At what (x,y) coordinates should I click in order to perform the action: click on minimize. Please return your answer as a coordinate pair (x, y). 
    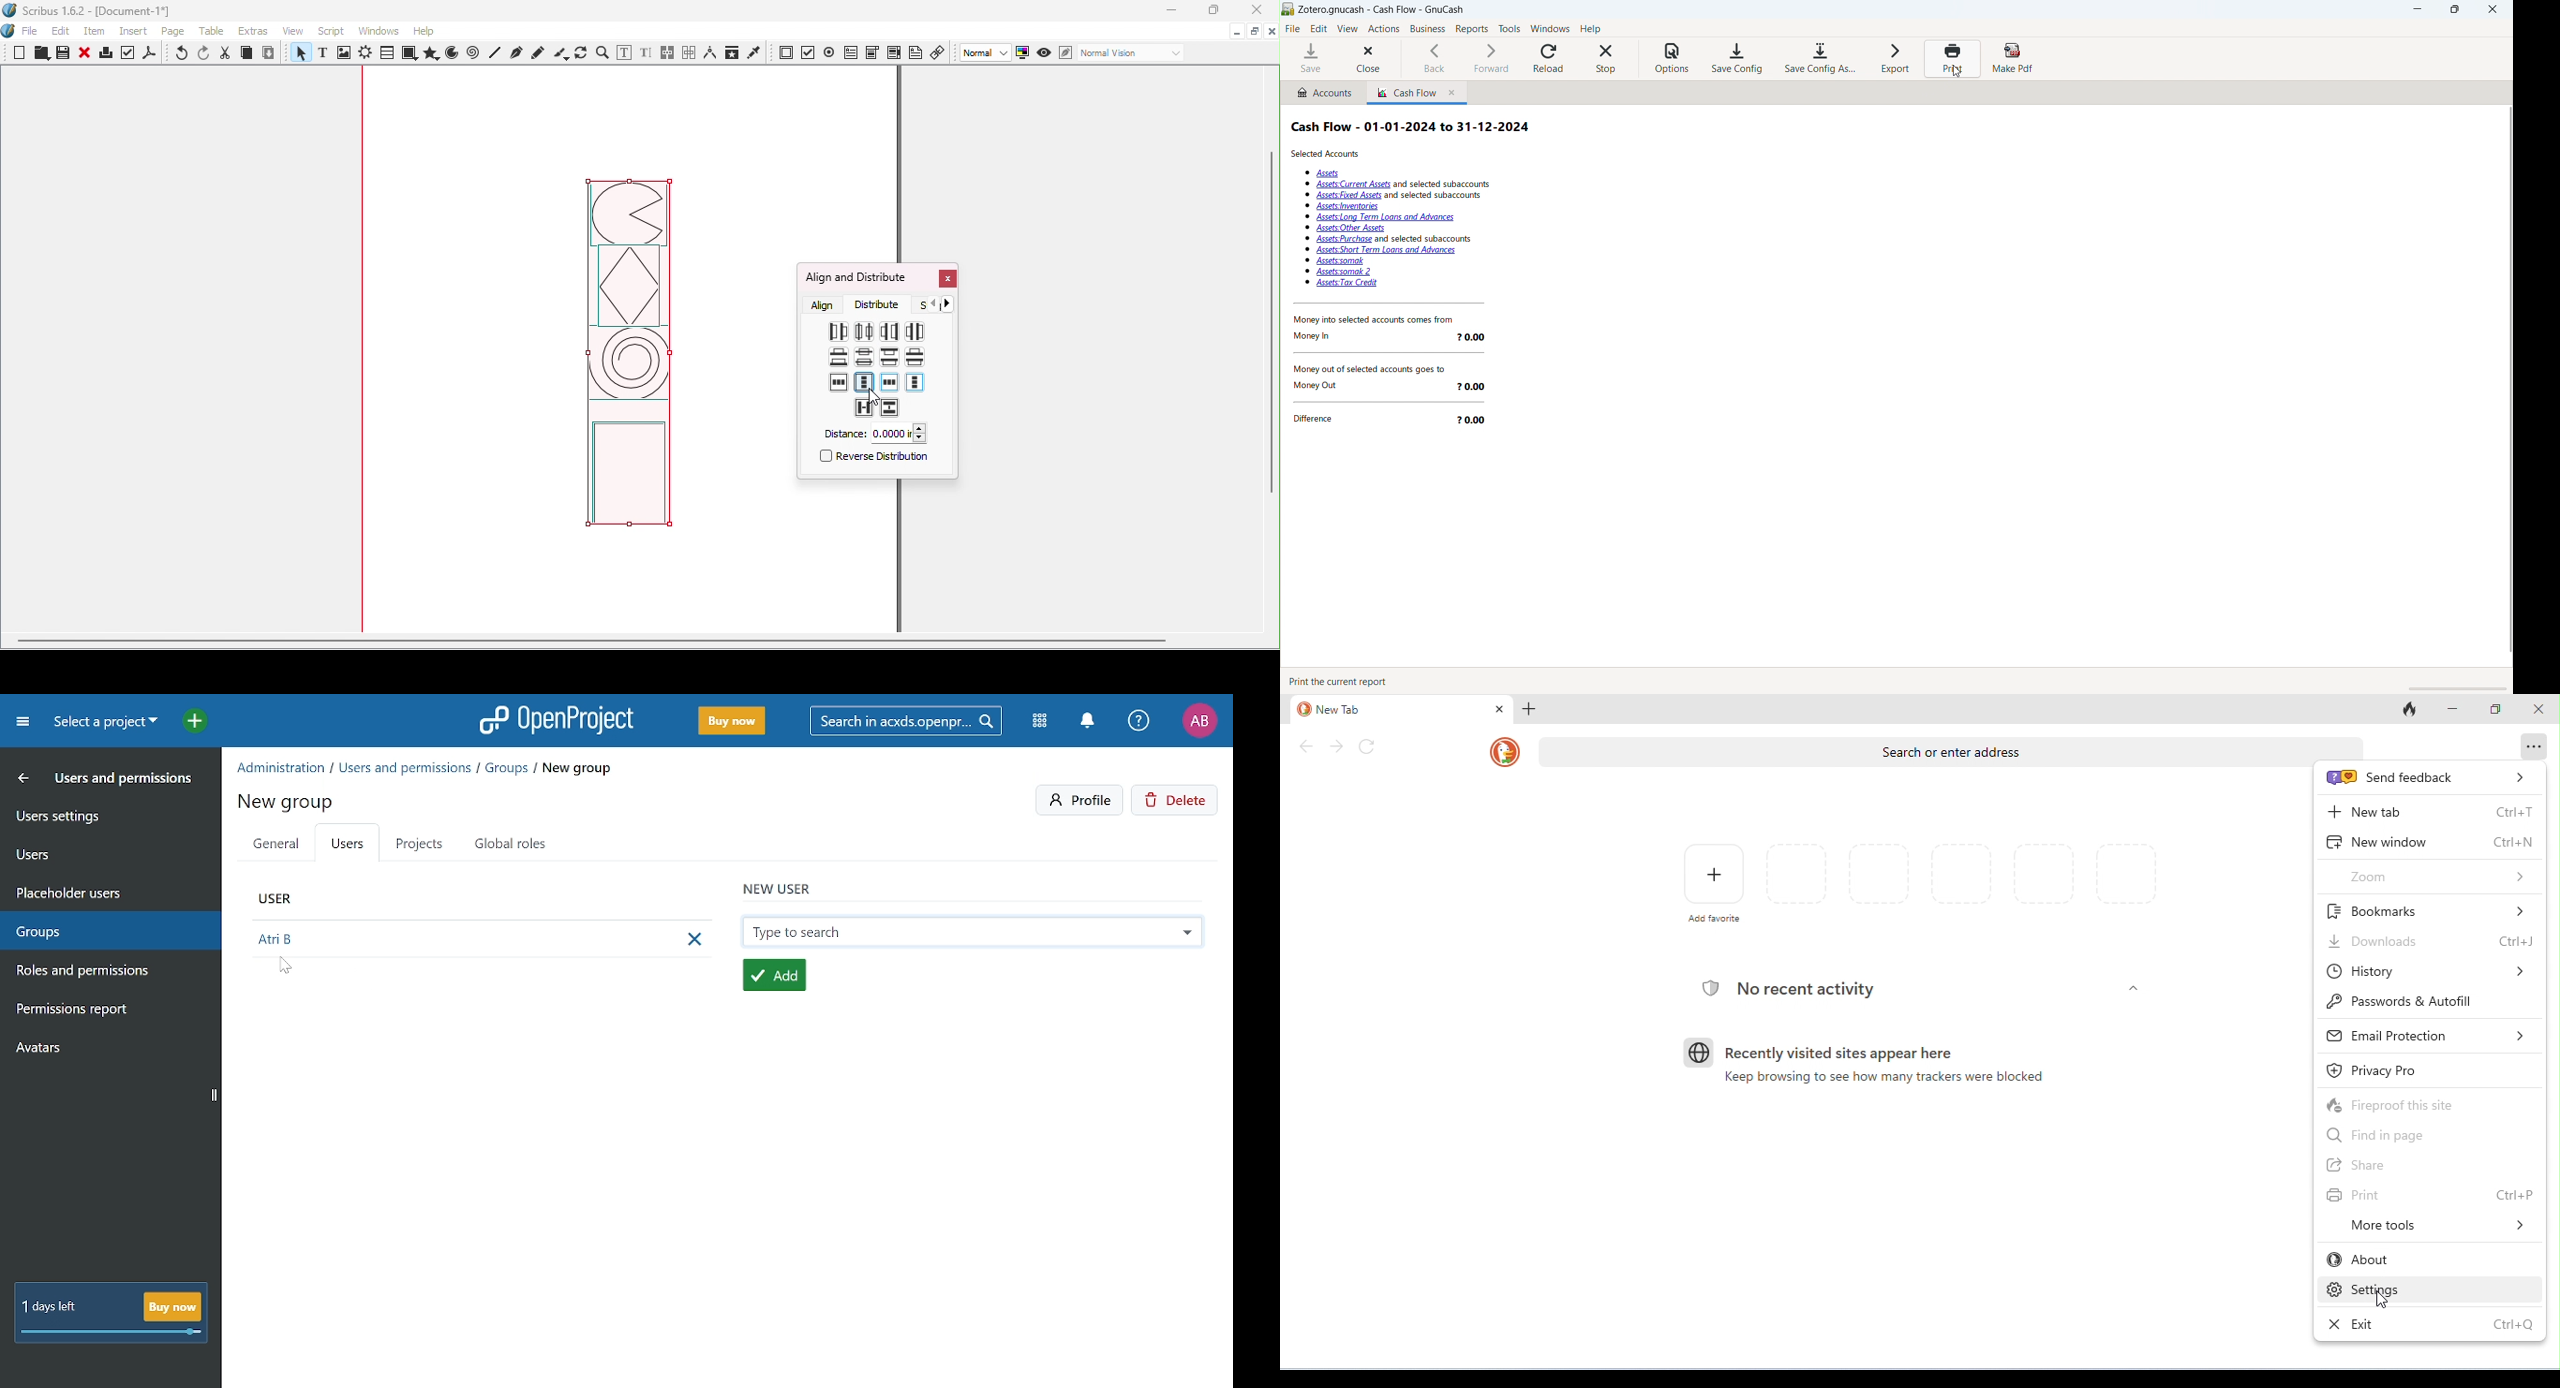
    Looking at the image, I should click on (2451, 708).